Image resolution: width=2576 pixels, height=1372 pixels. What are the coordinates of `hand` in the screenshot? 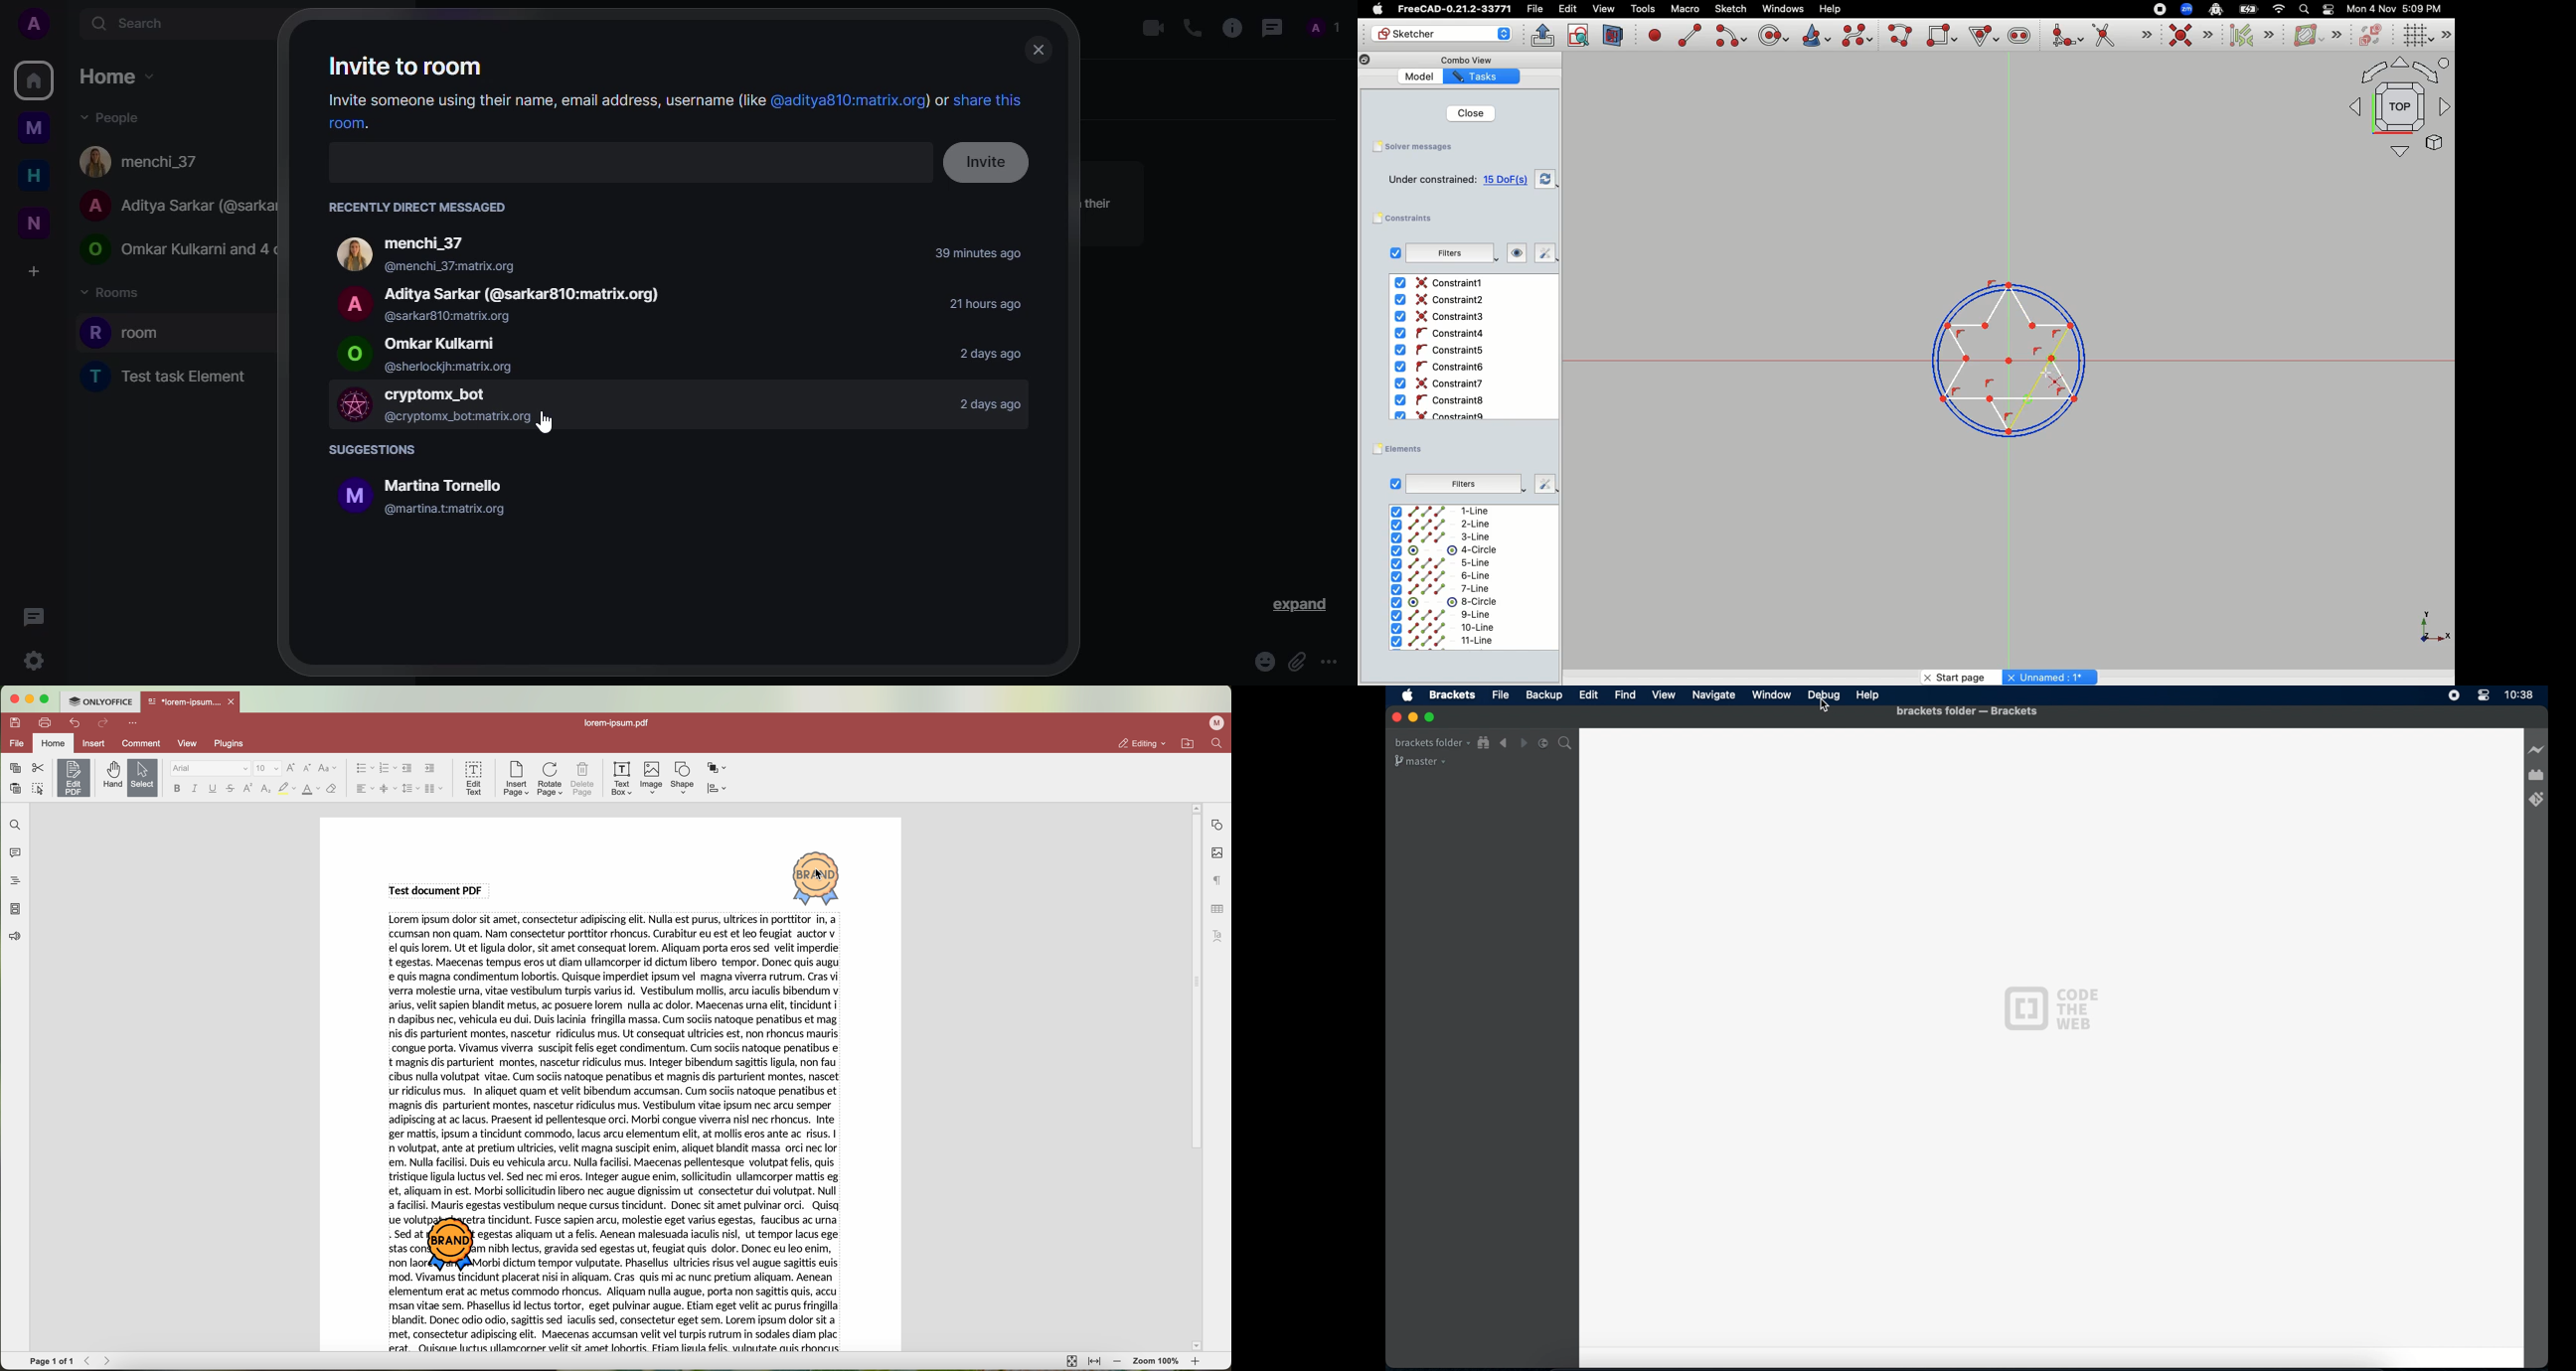 It's located at (111, 775).